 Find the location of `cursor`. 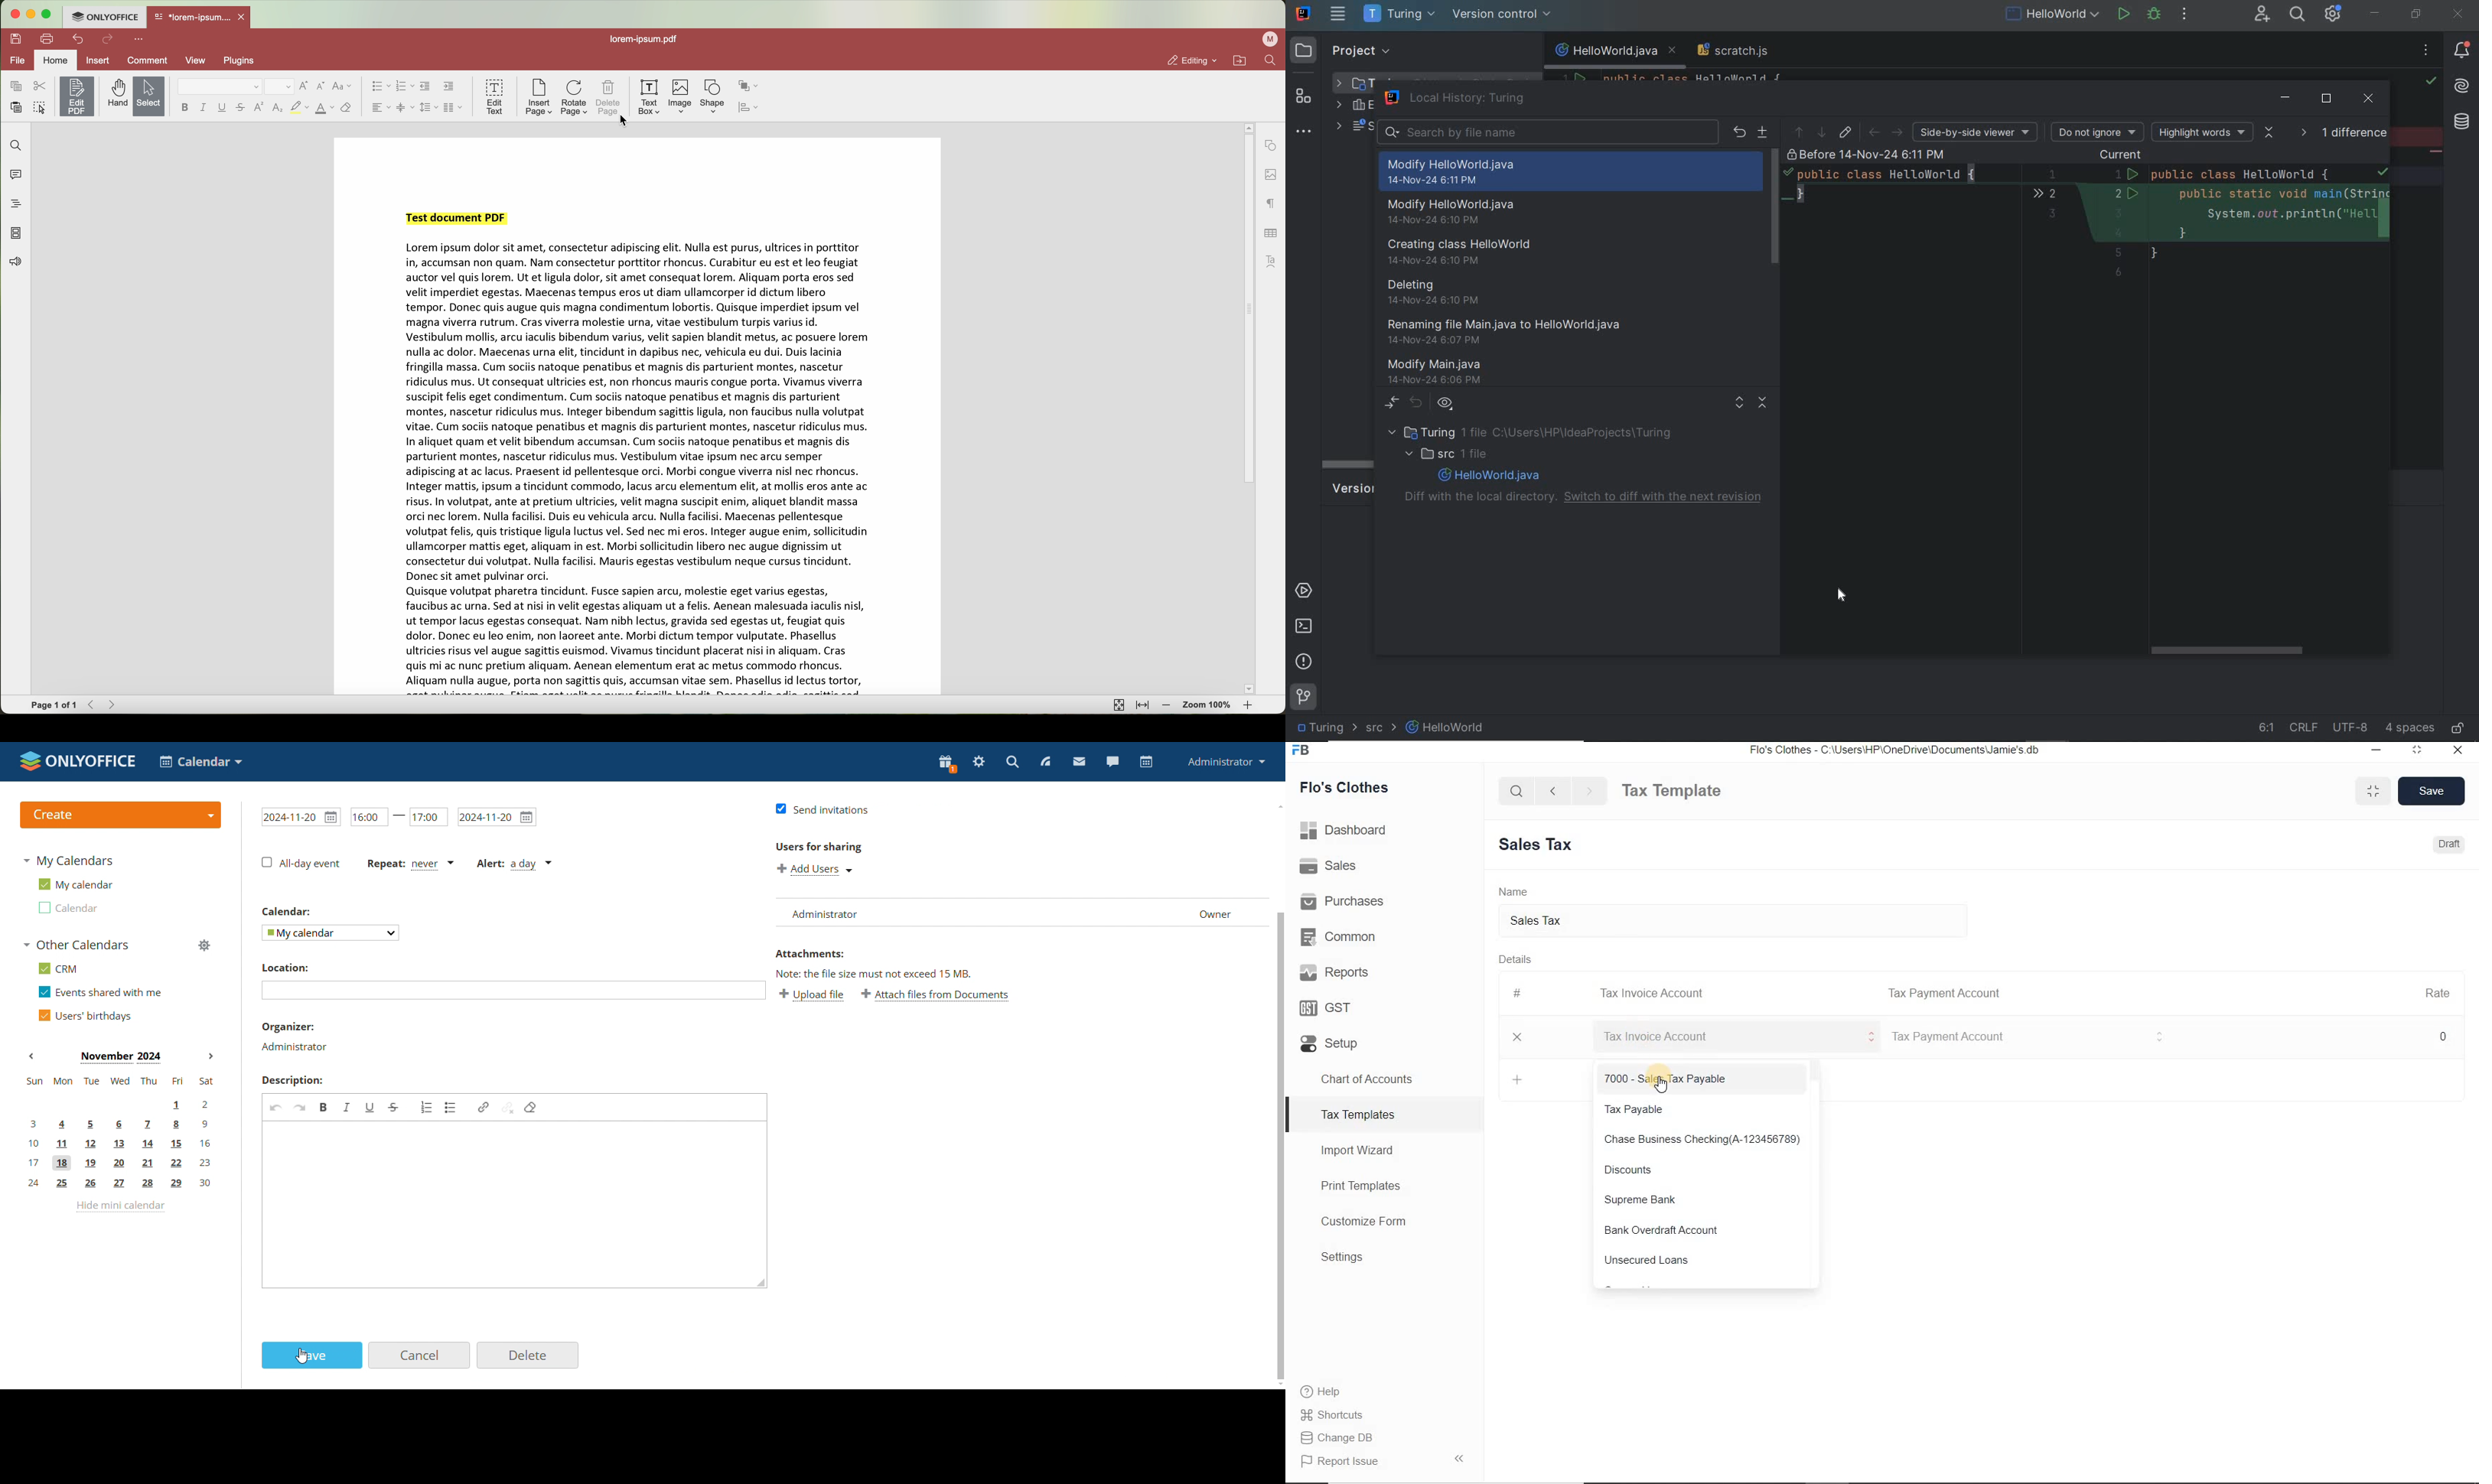

cursor is located at coordinates (627, 122).